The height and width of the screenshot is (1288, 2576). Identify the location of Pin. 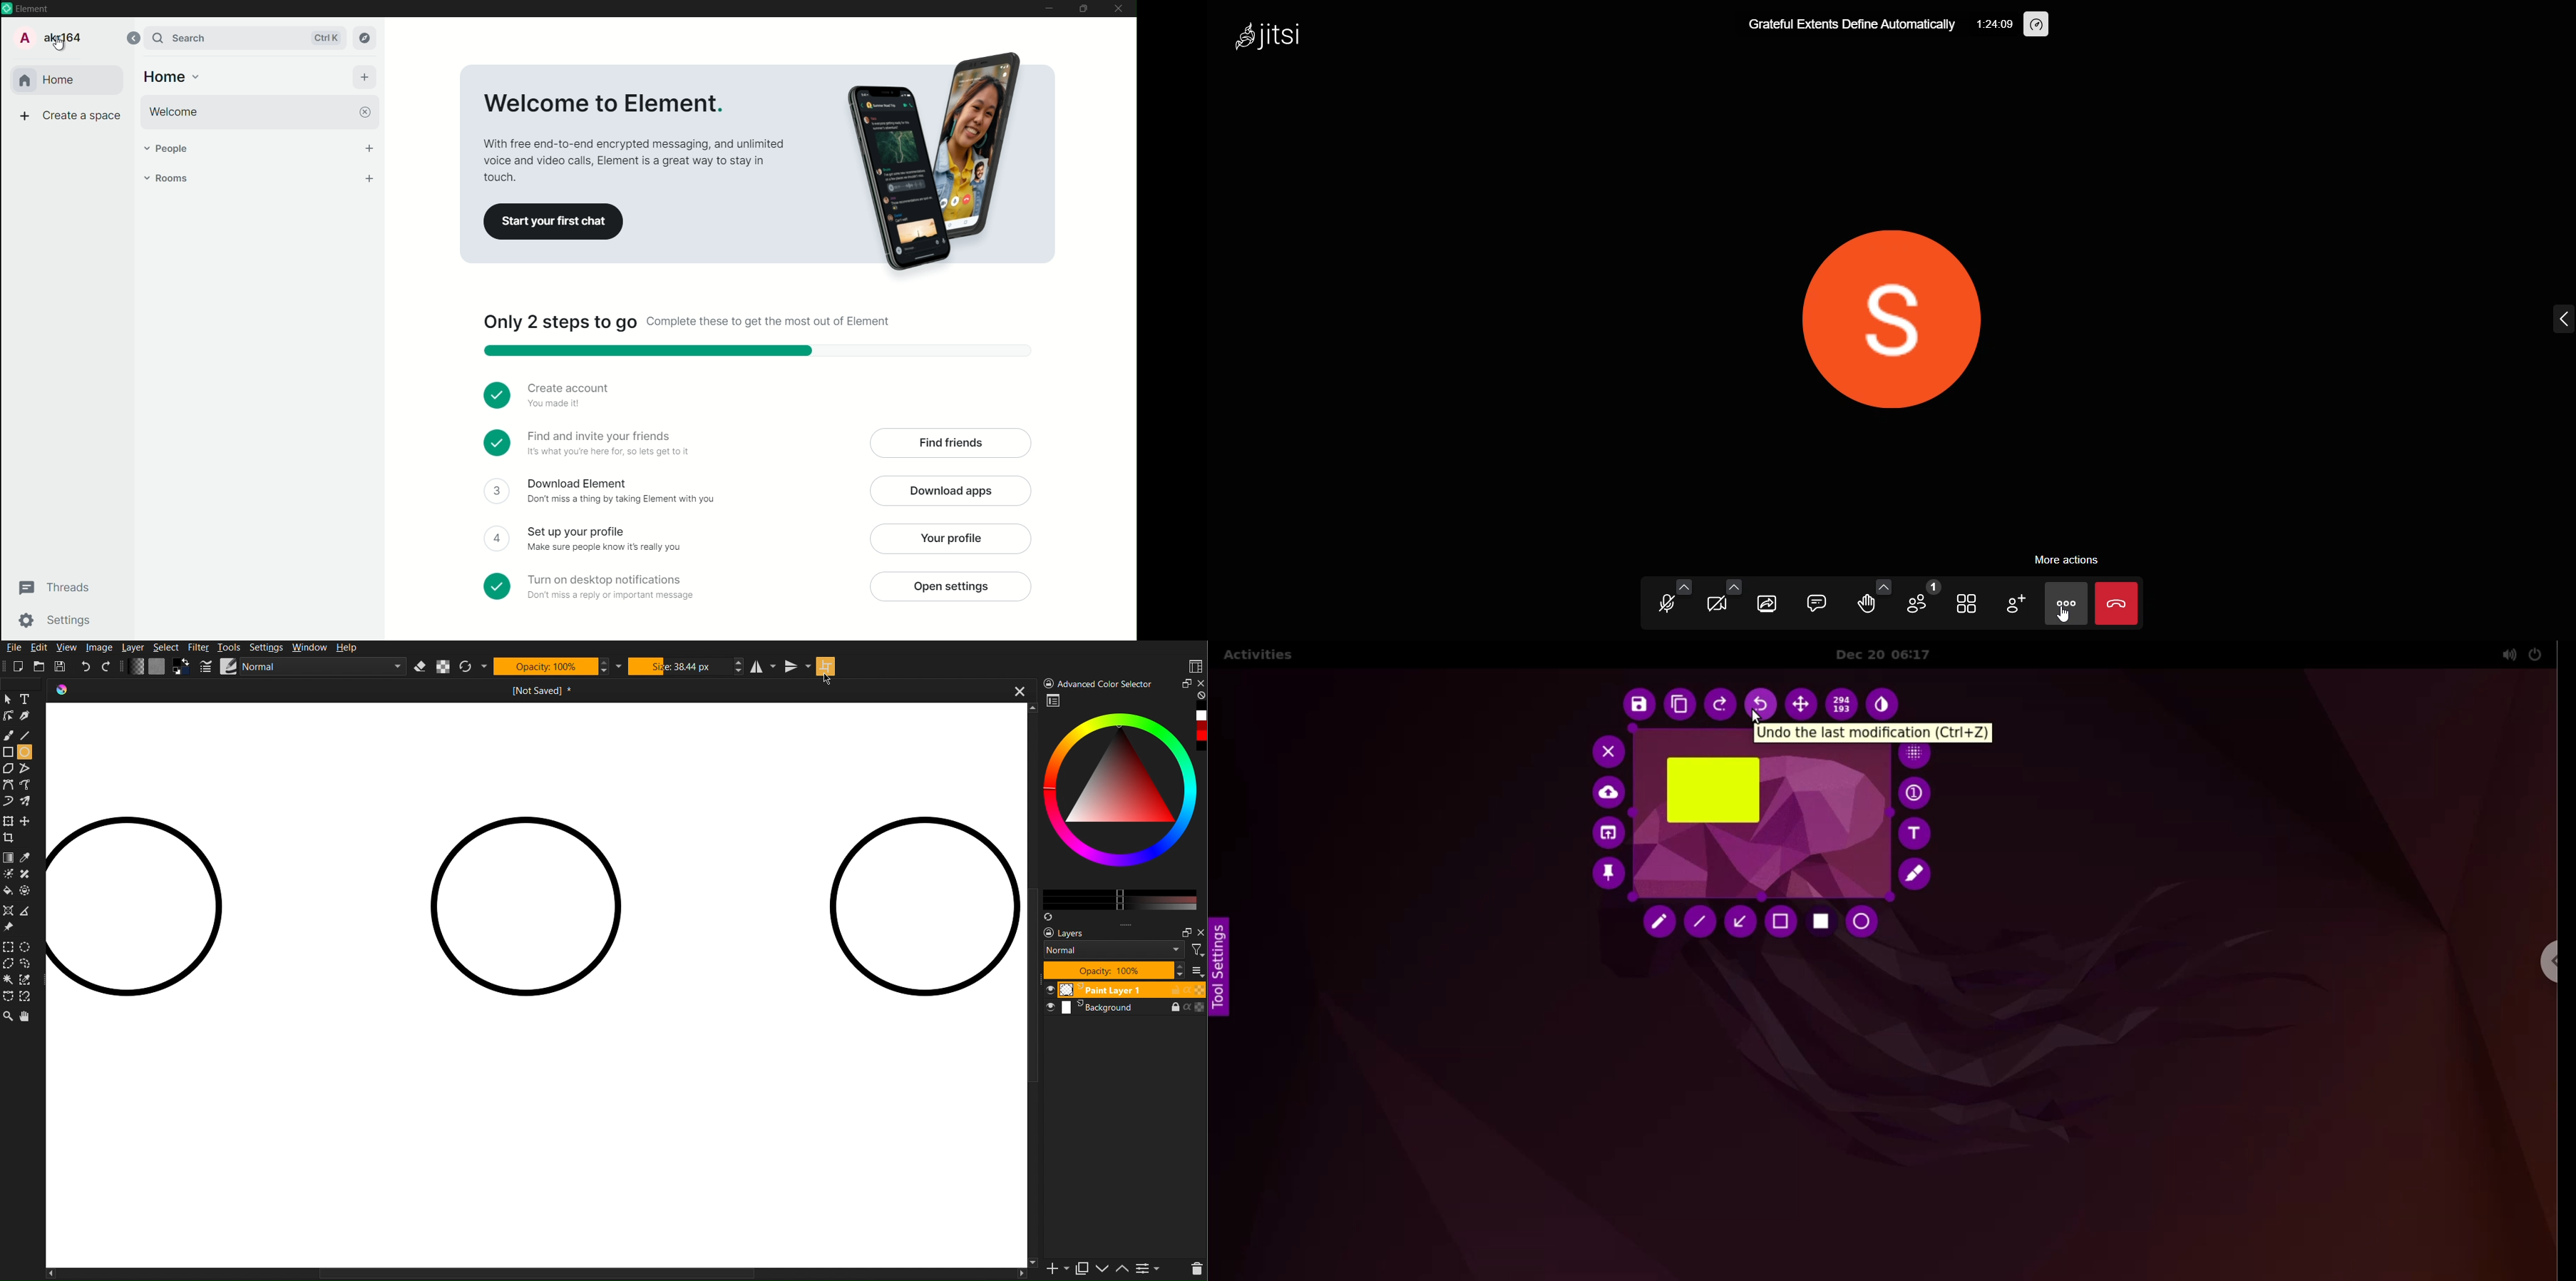
(11, 926).